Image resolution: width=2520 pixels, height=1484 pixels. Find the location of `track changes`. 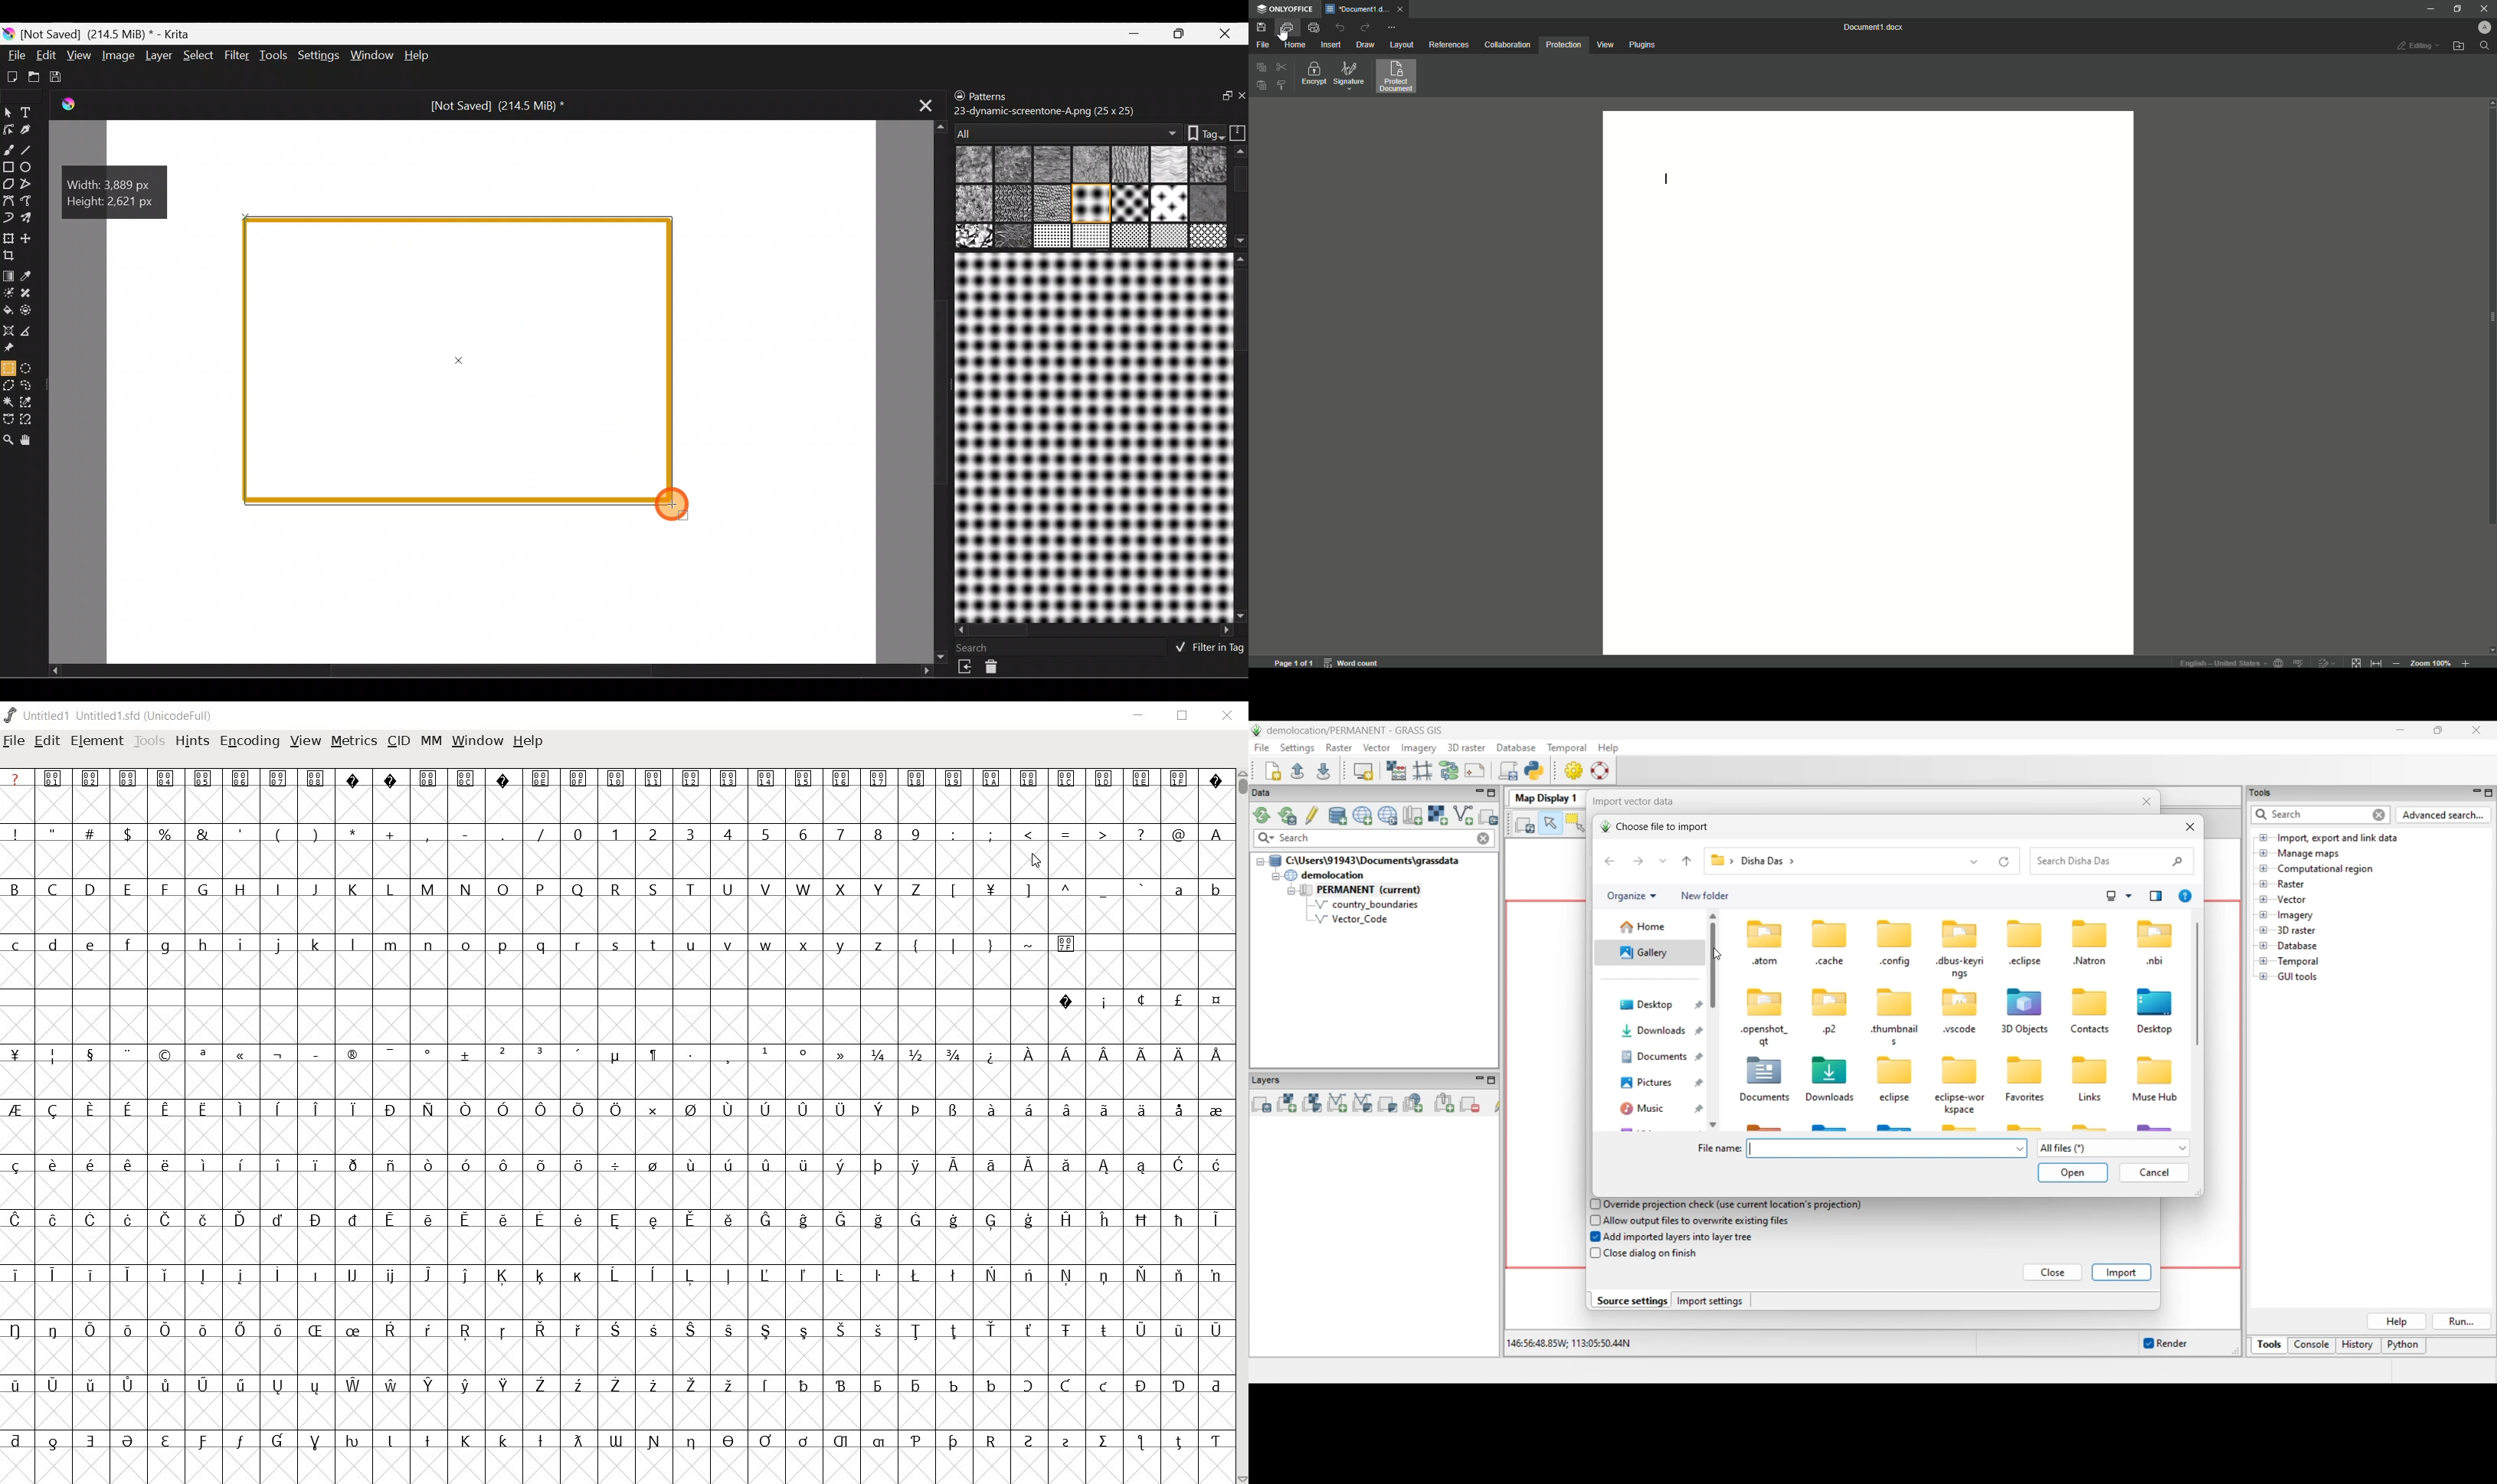

track changes is located at coordinates (2327, 662).